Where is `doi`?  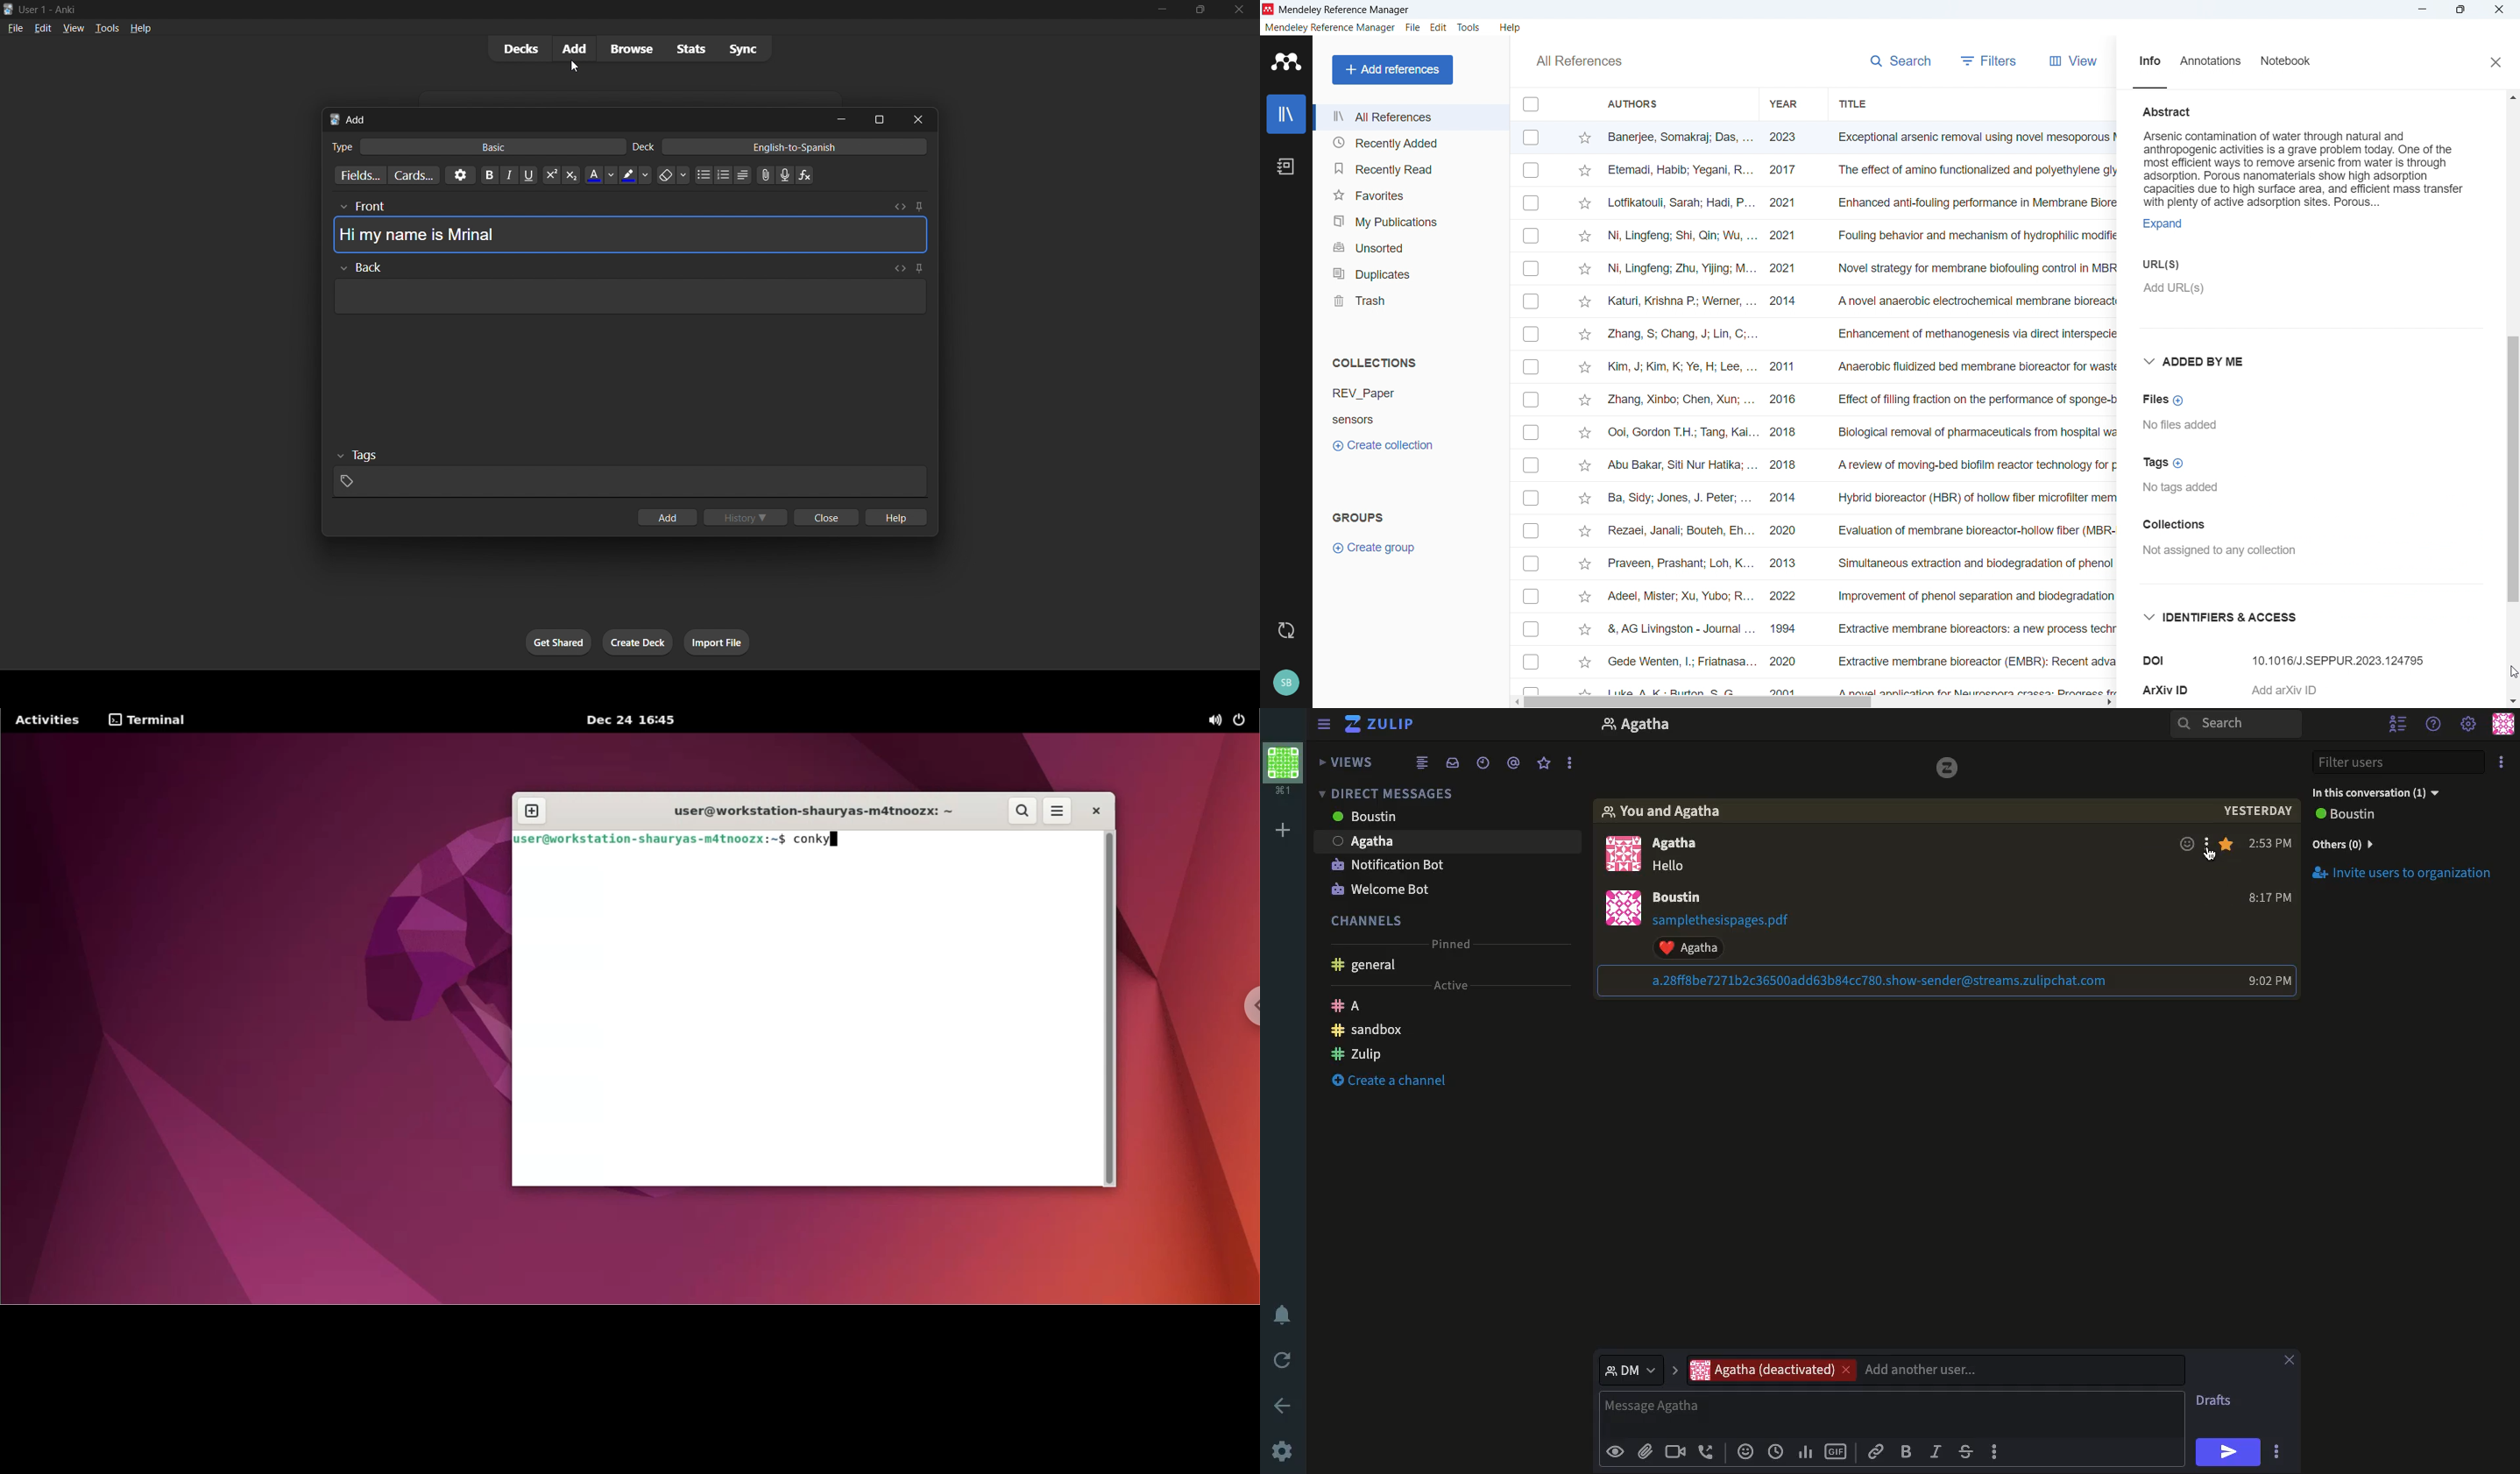 doi is located at coordinates (2156, 660).